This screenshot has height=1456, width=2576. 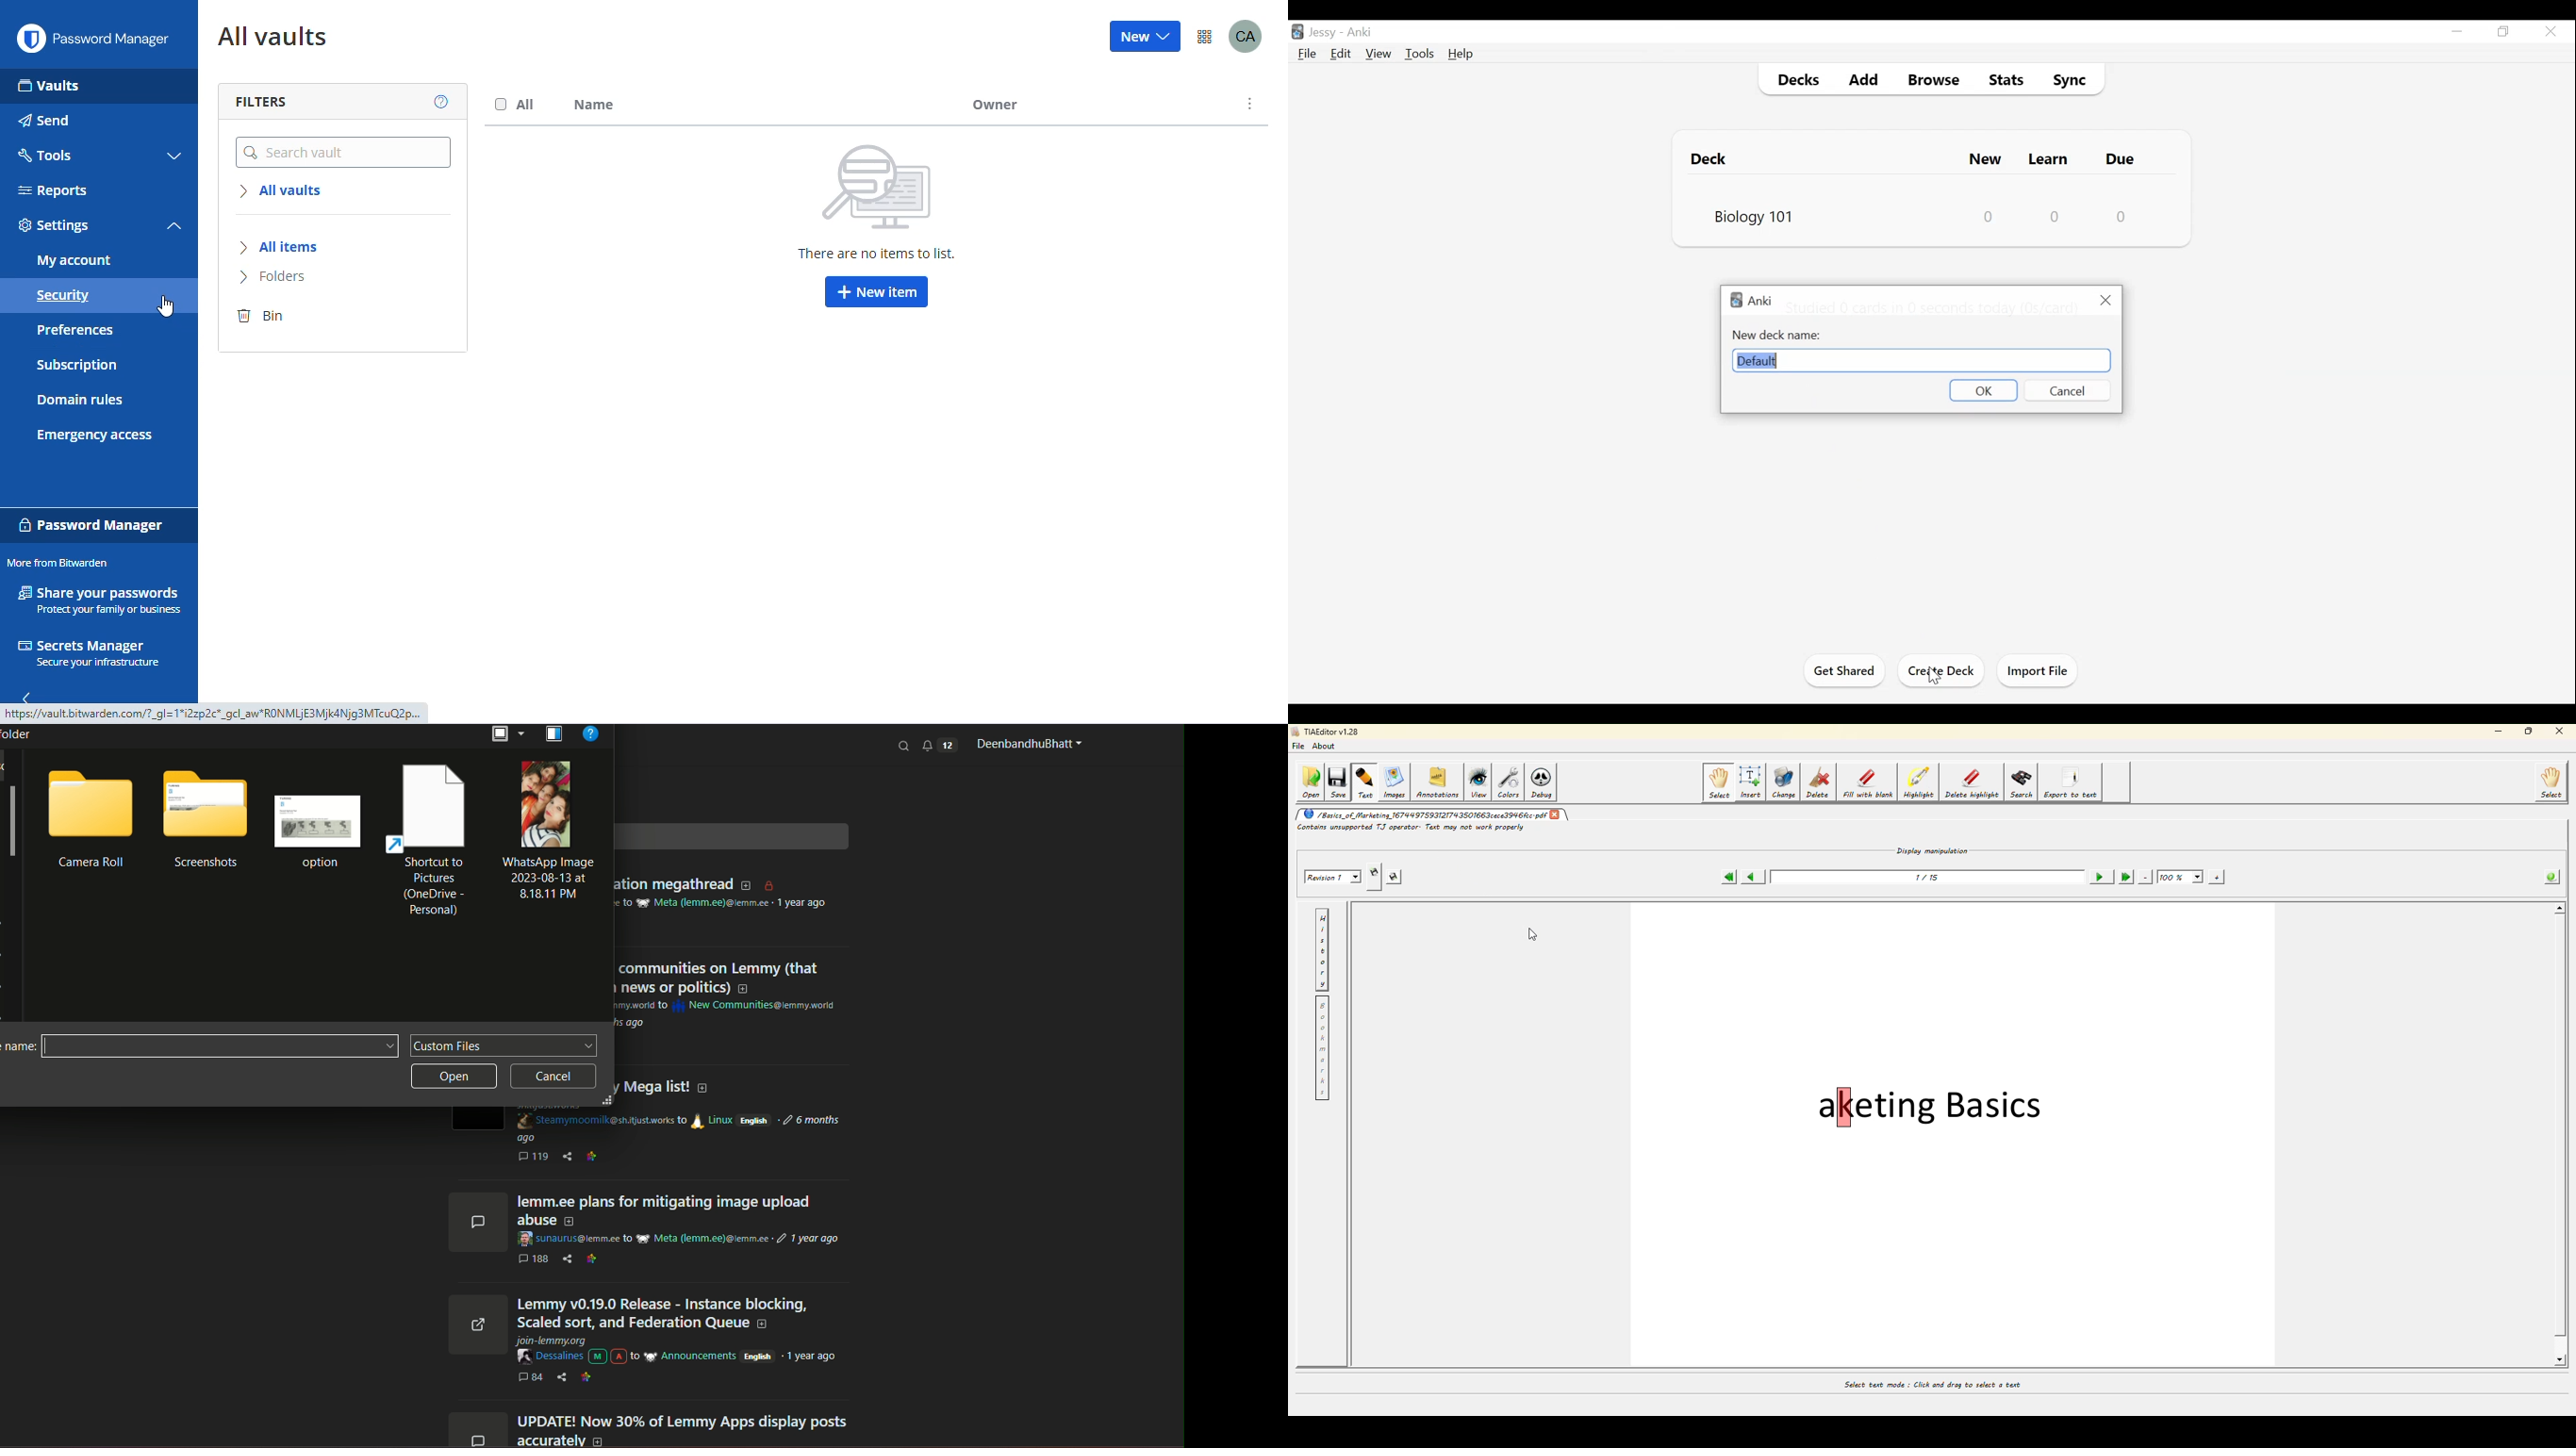 What do you see at coordinates (2050, 158) in the screenshot?
I see `Learn Cards` at bounding box center [2050, 158].